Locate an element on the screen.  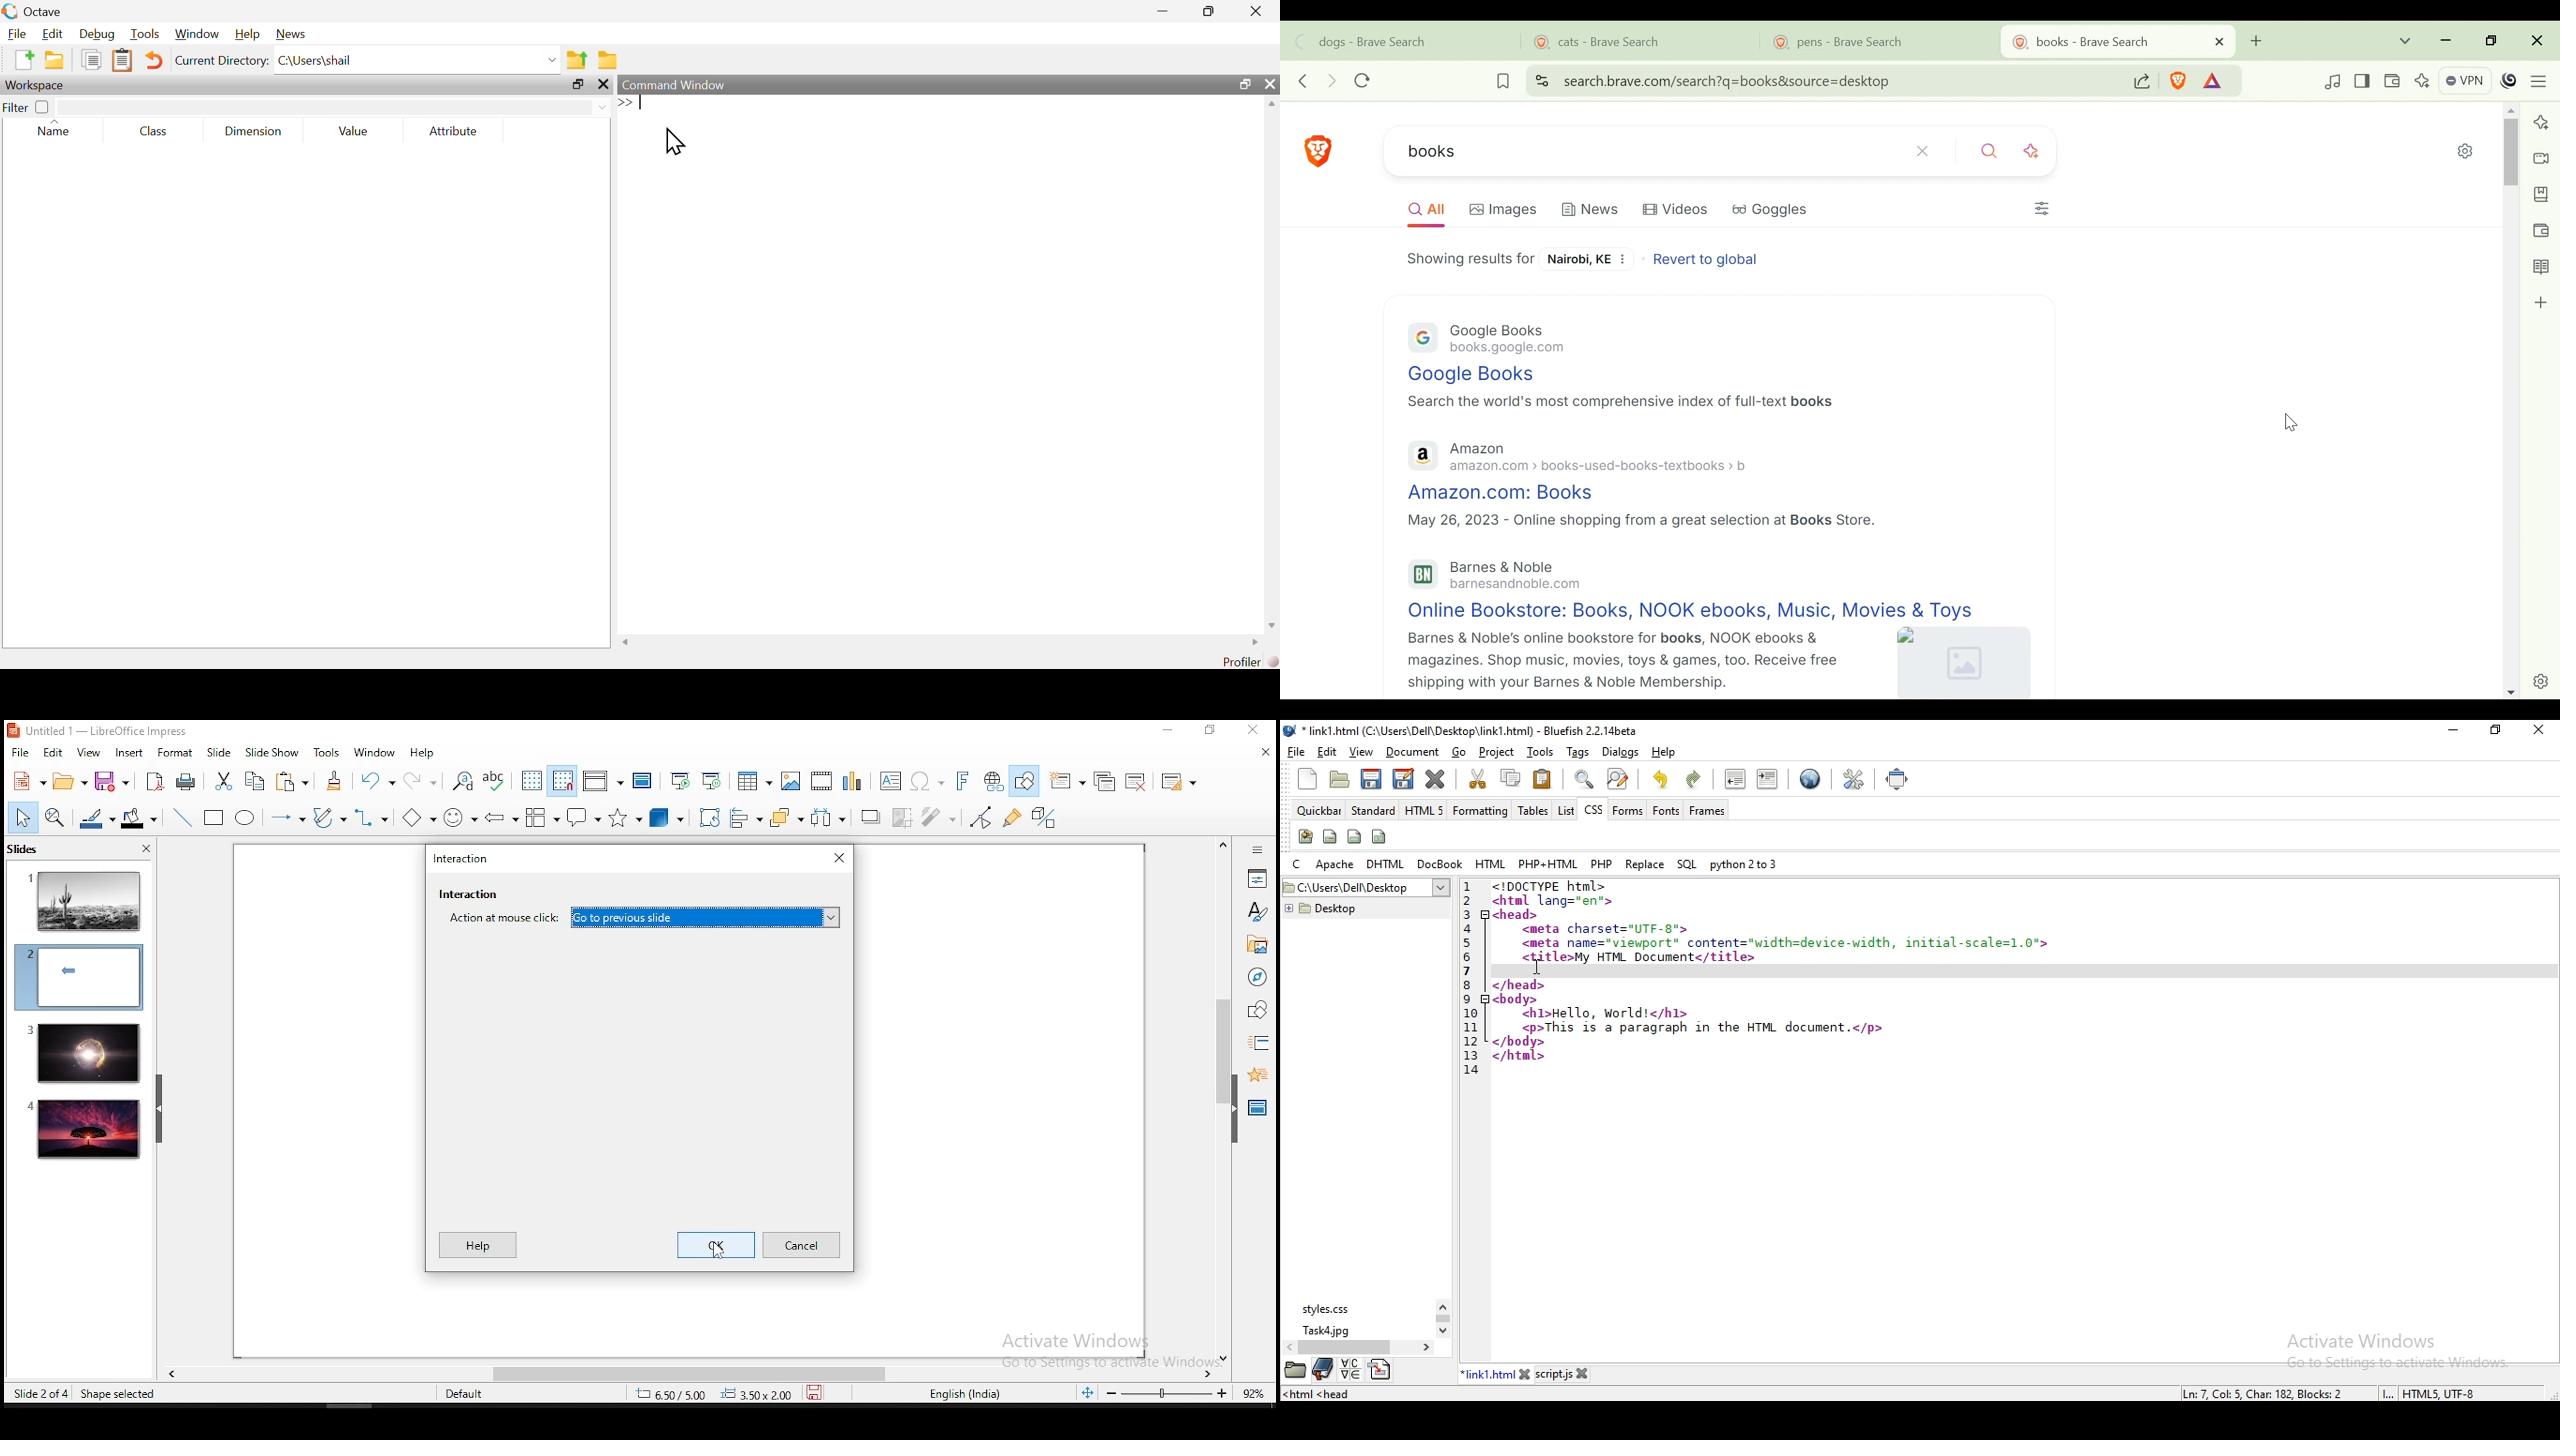
code fold is located at coordinates (1486, 1000).